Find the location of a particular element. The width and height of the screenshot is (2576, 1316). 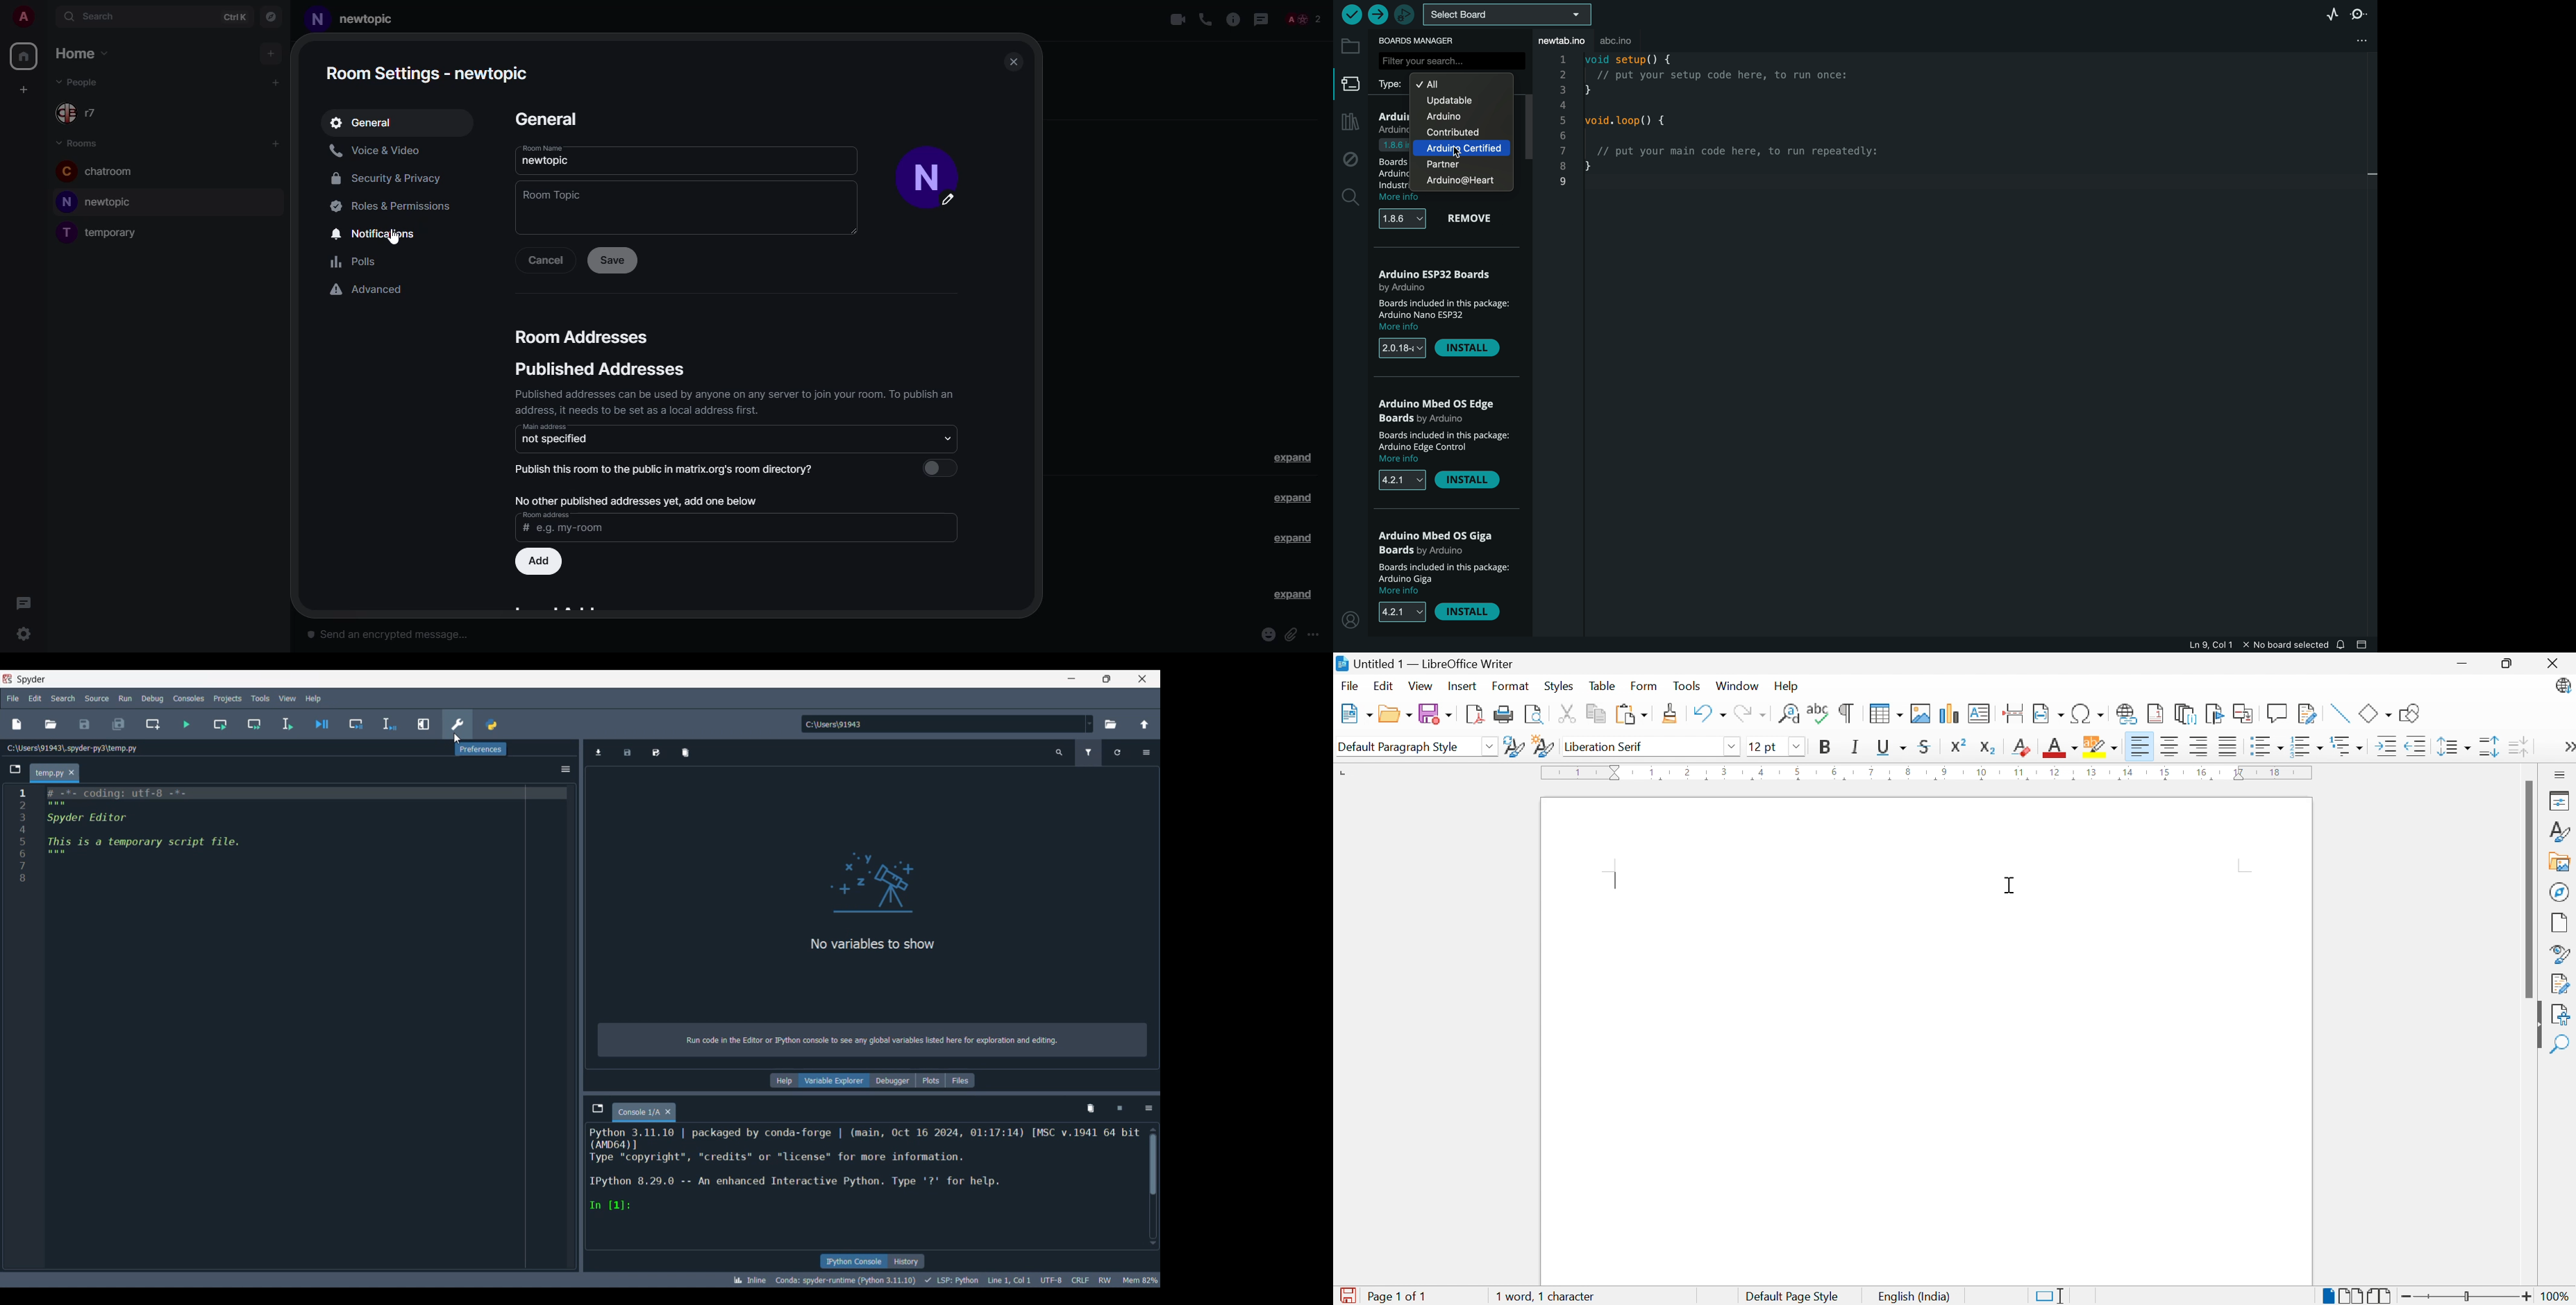

Drop Down is located at coordinates (1491, 748).